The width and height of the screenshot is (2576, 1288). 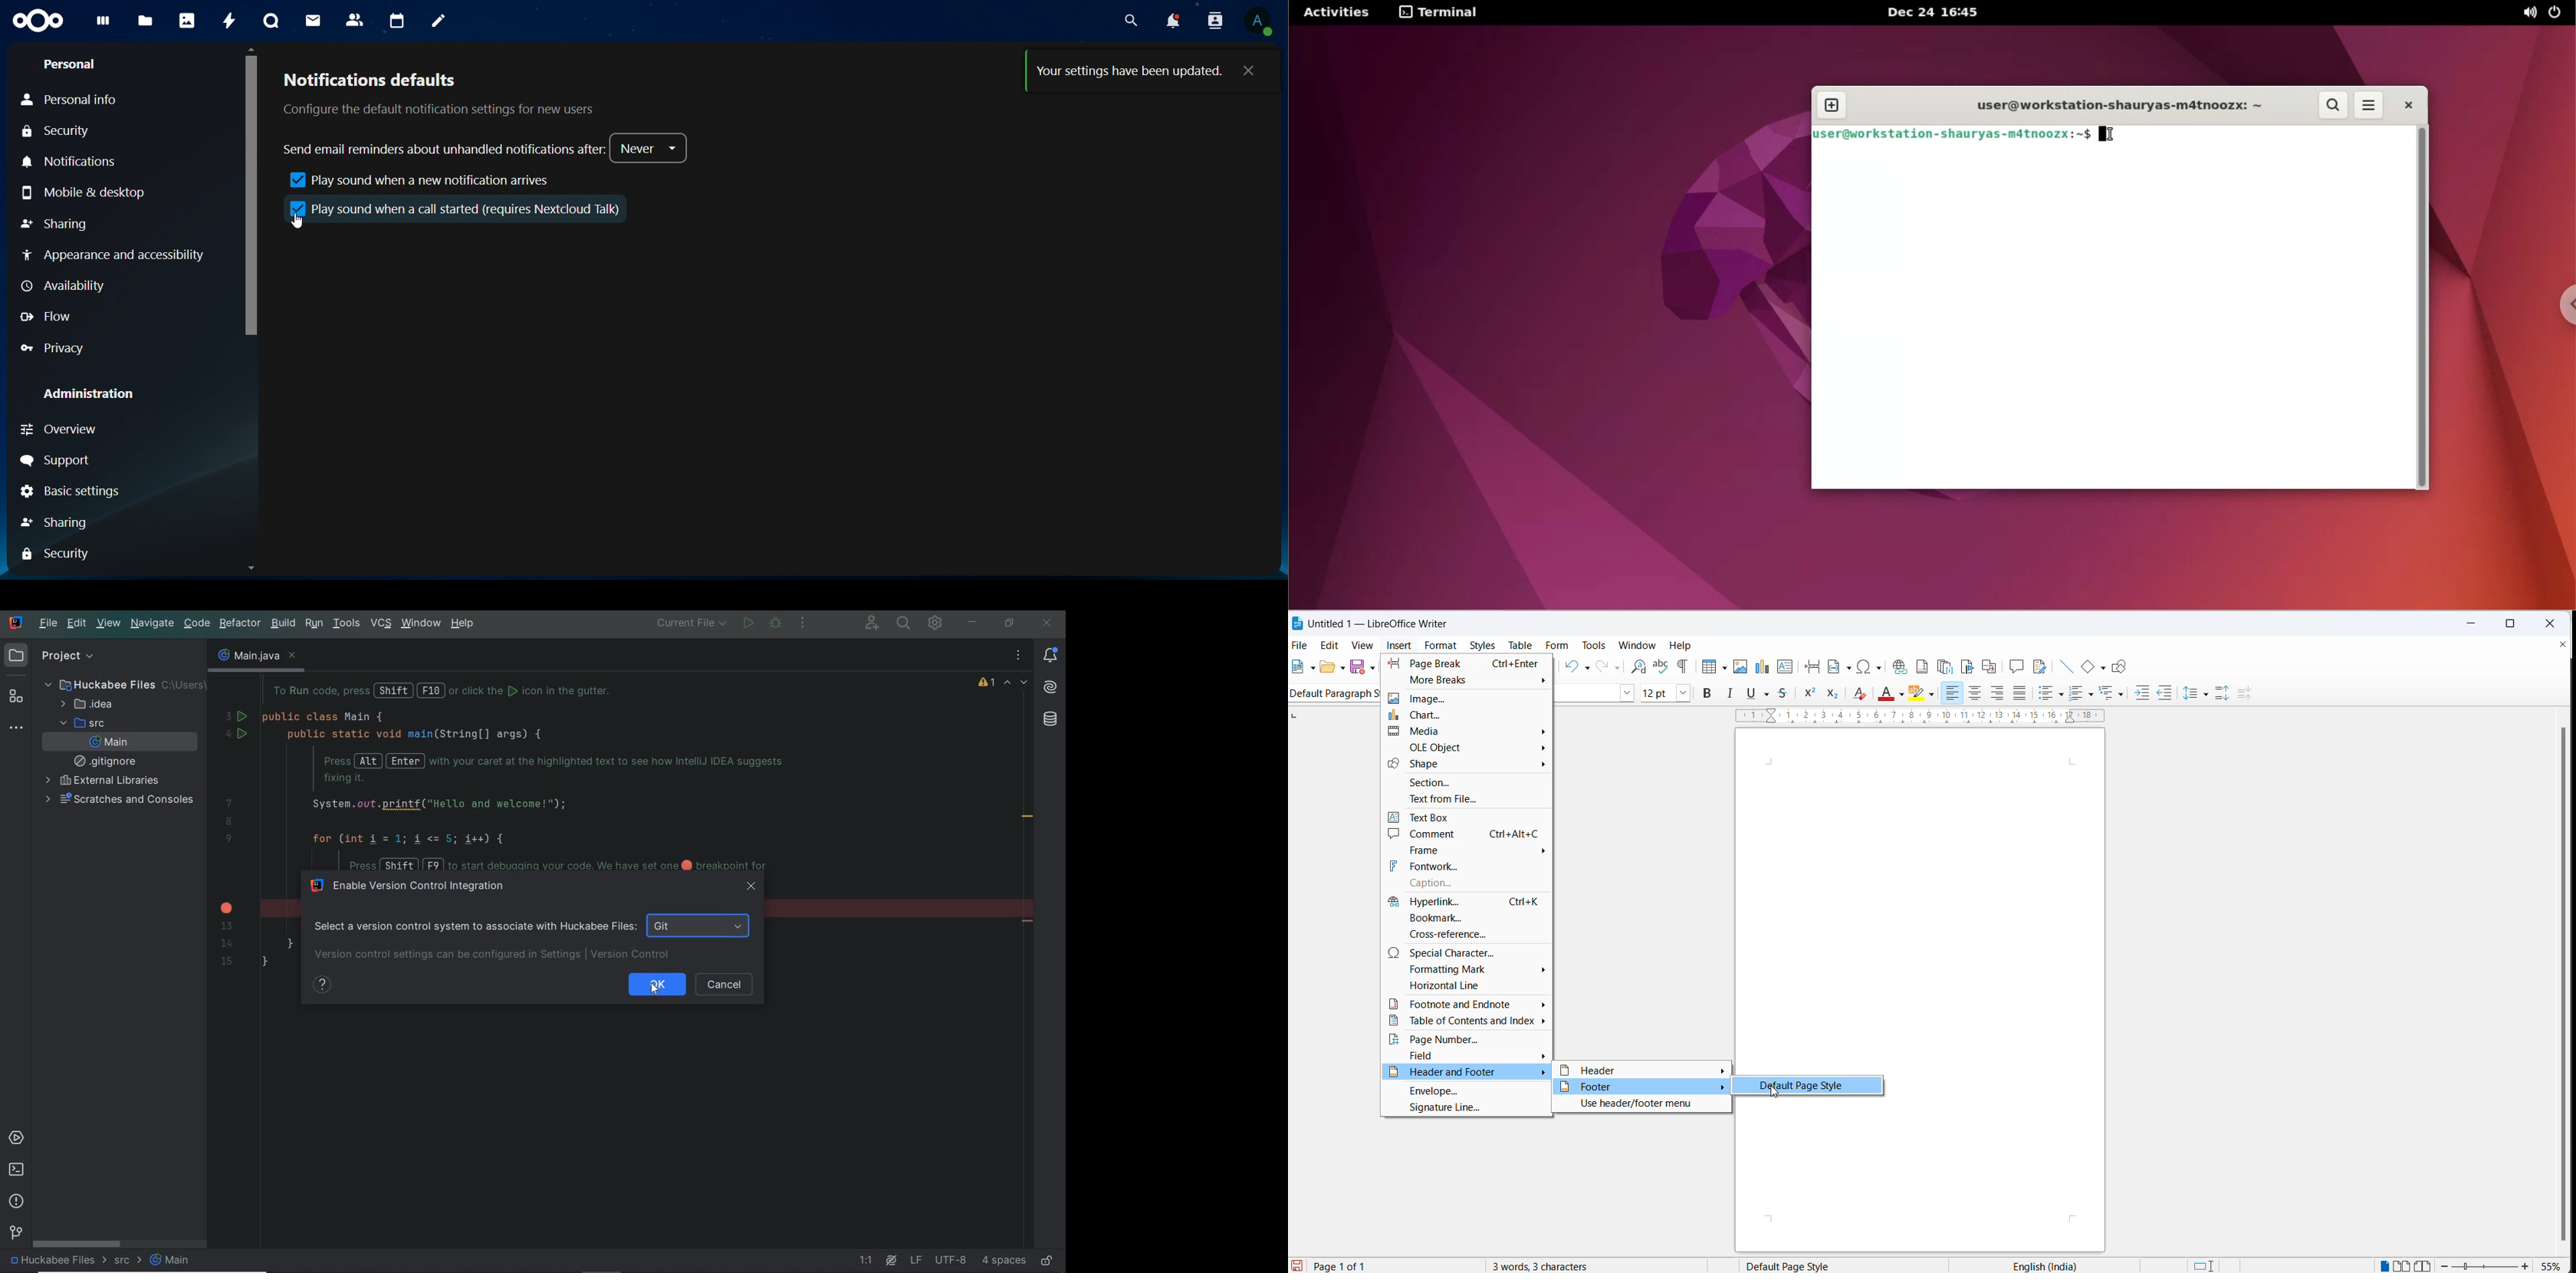 I want to click on strike through, so click(x=1769, y=694).